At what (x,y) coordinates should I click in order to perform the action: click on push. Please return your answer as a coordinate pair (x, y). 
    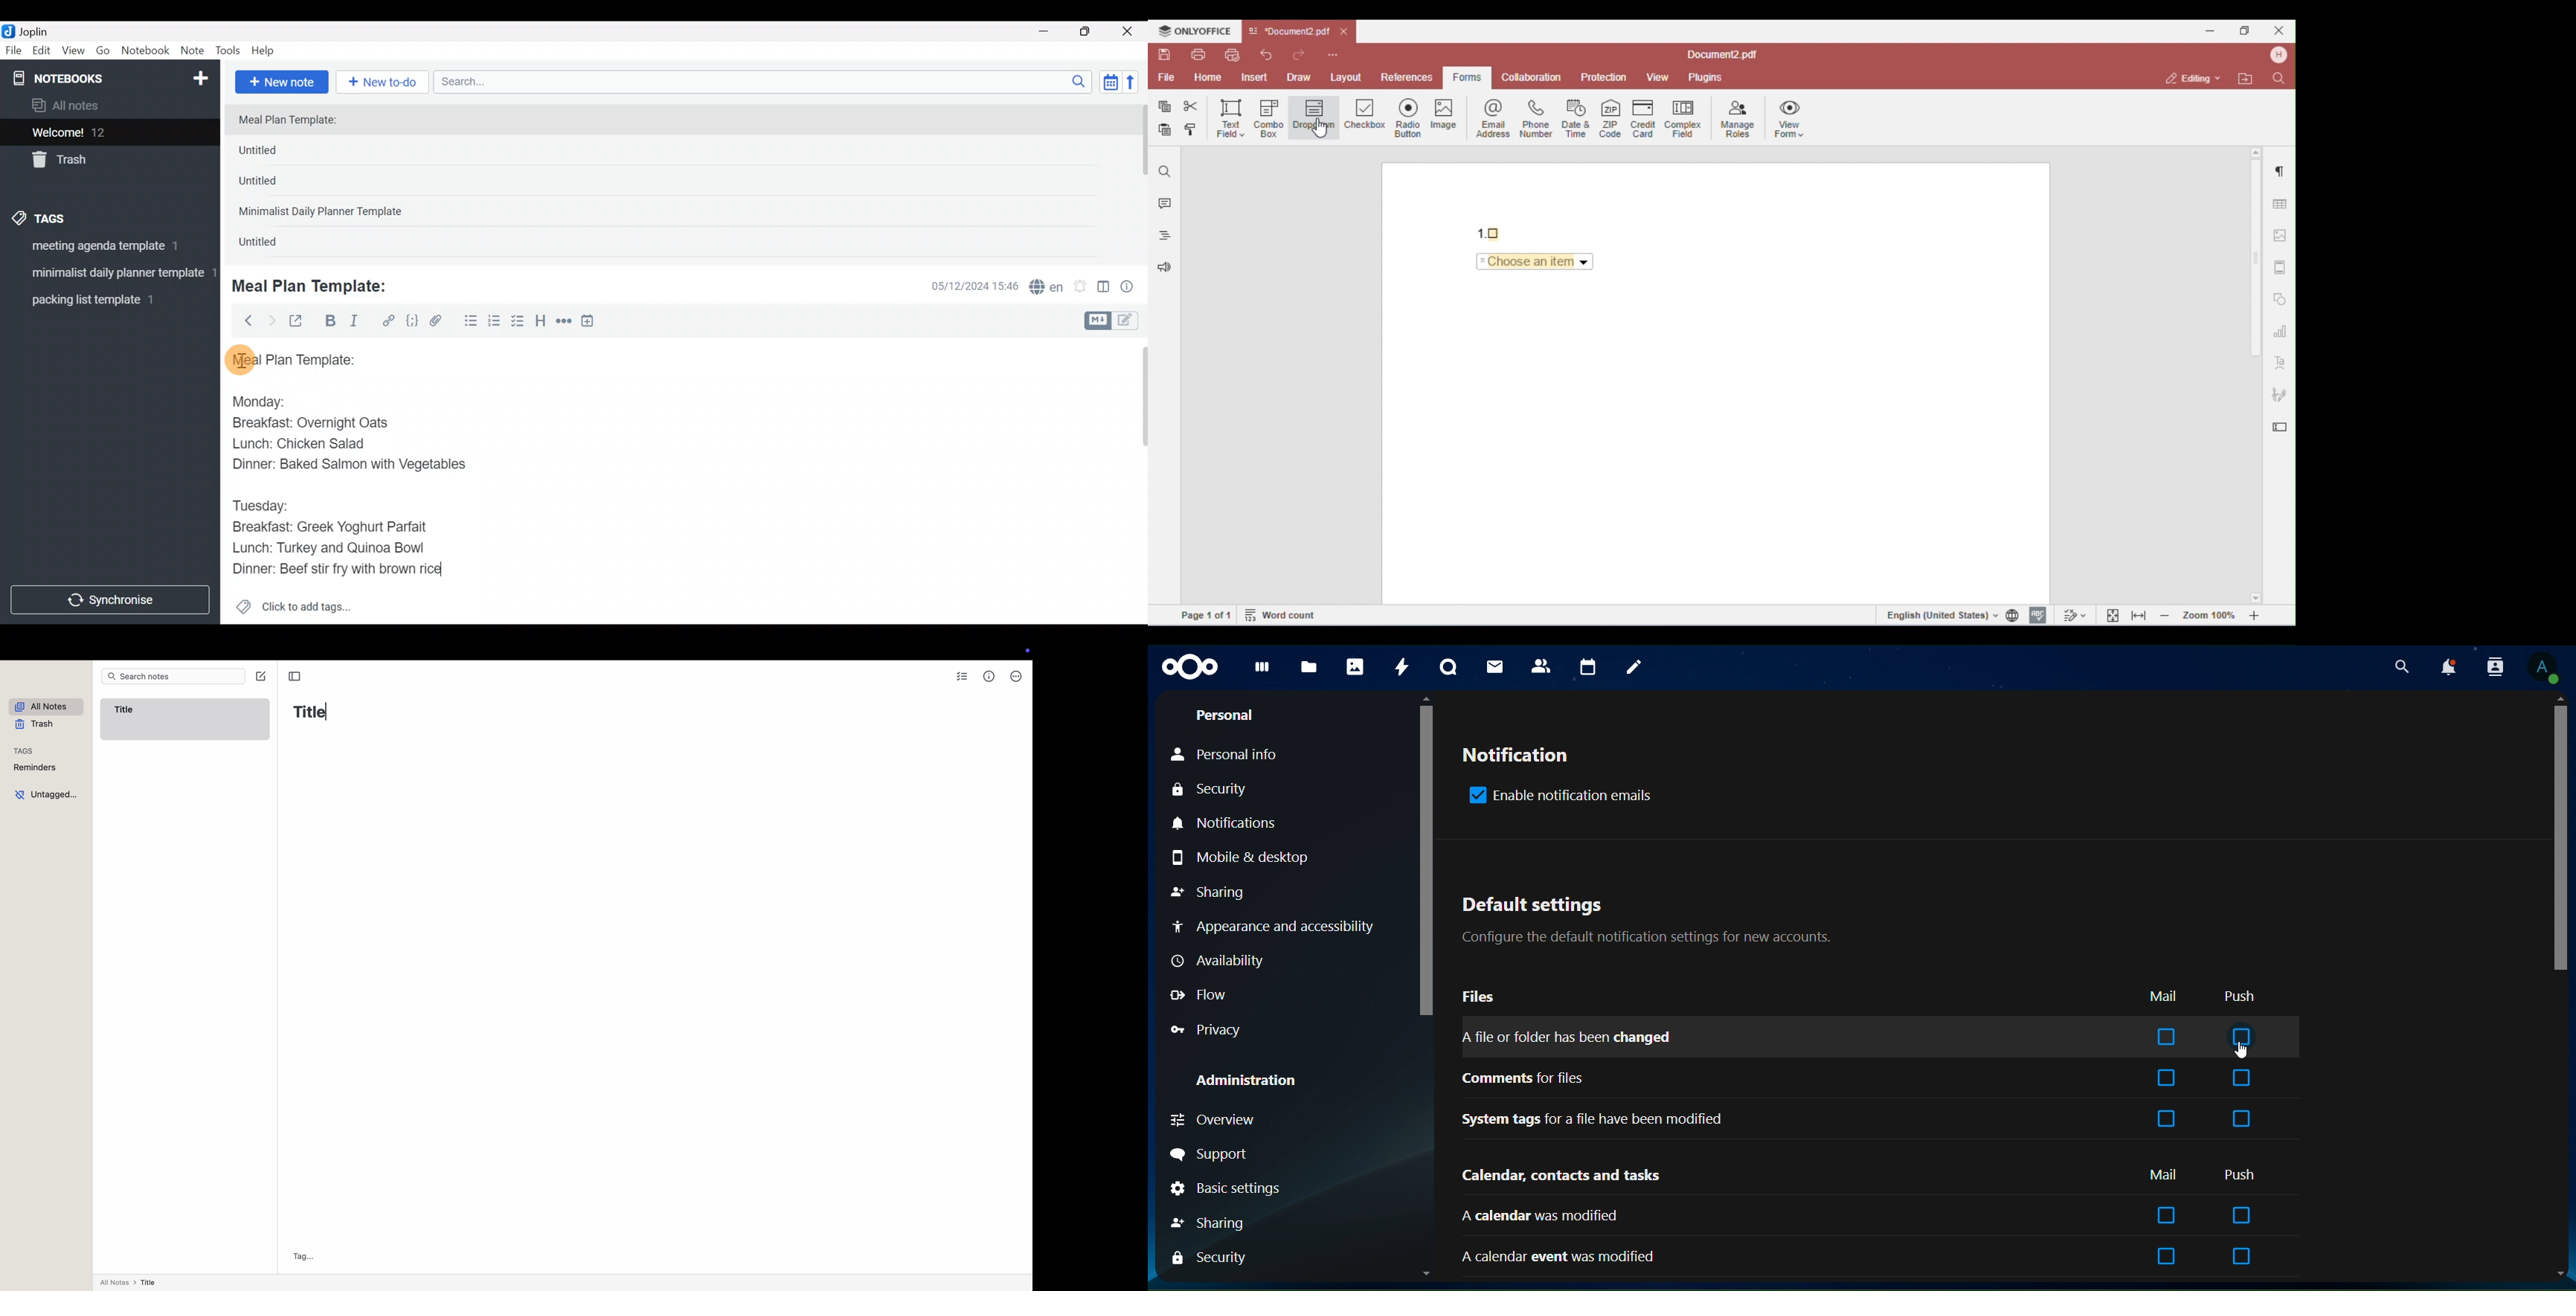
    Looking at the image, I should click on (2246, 997).